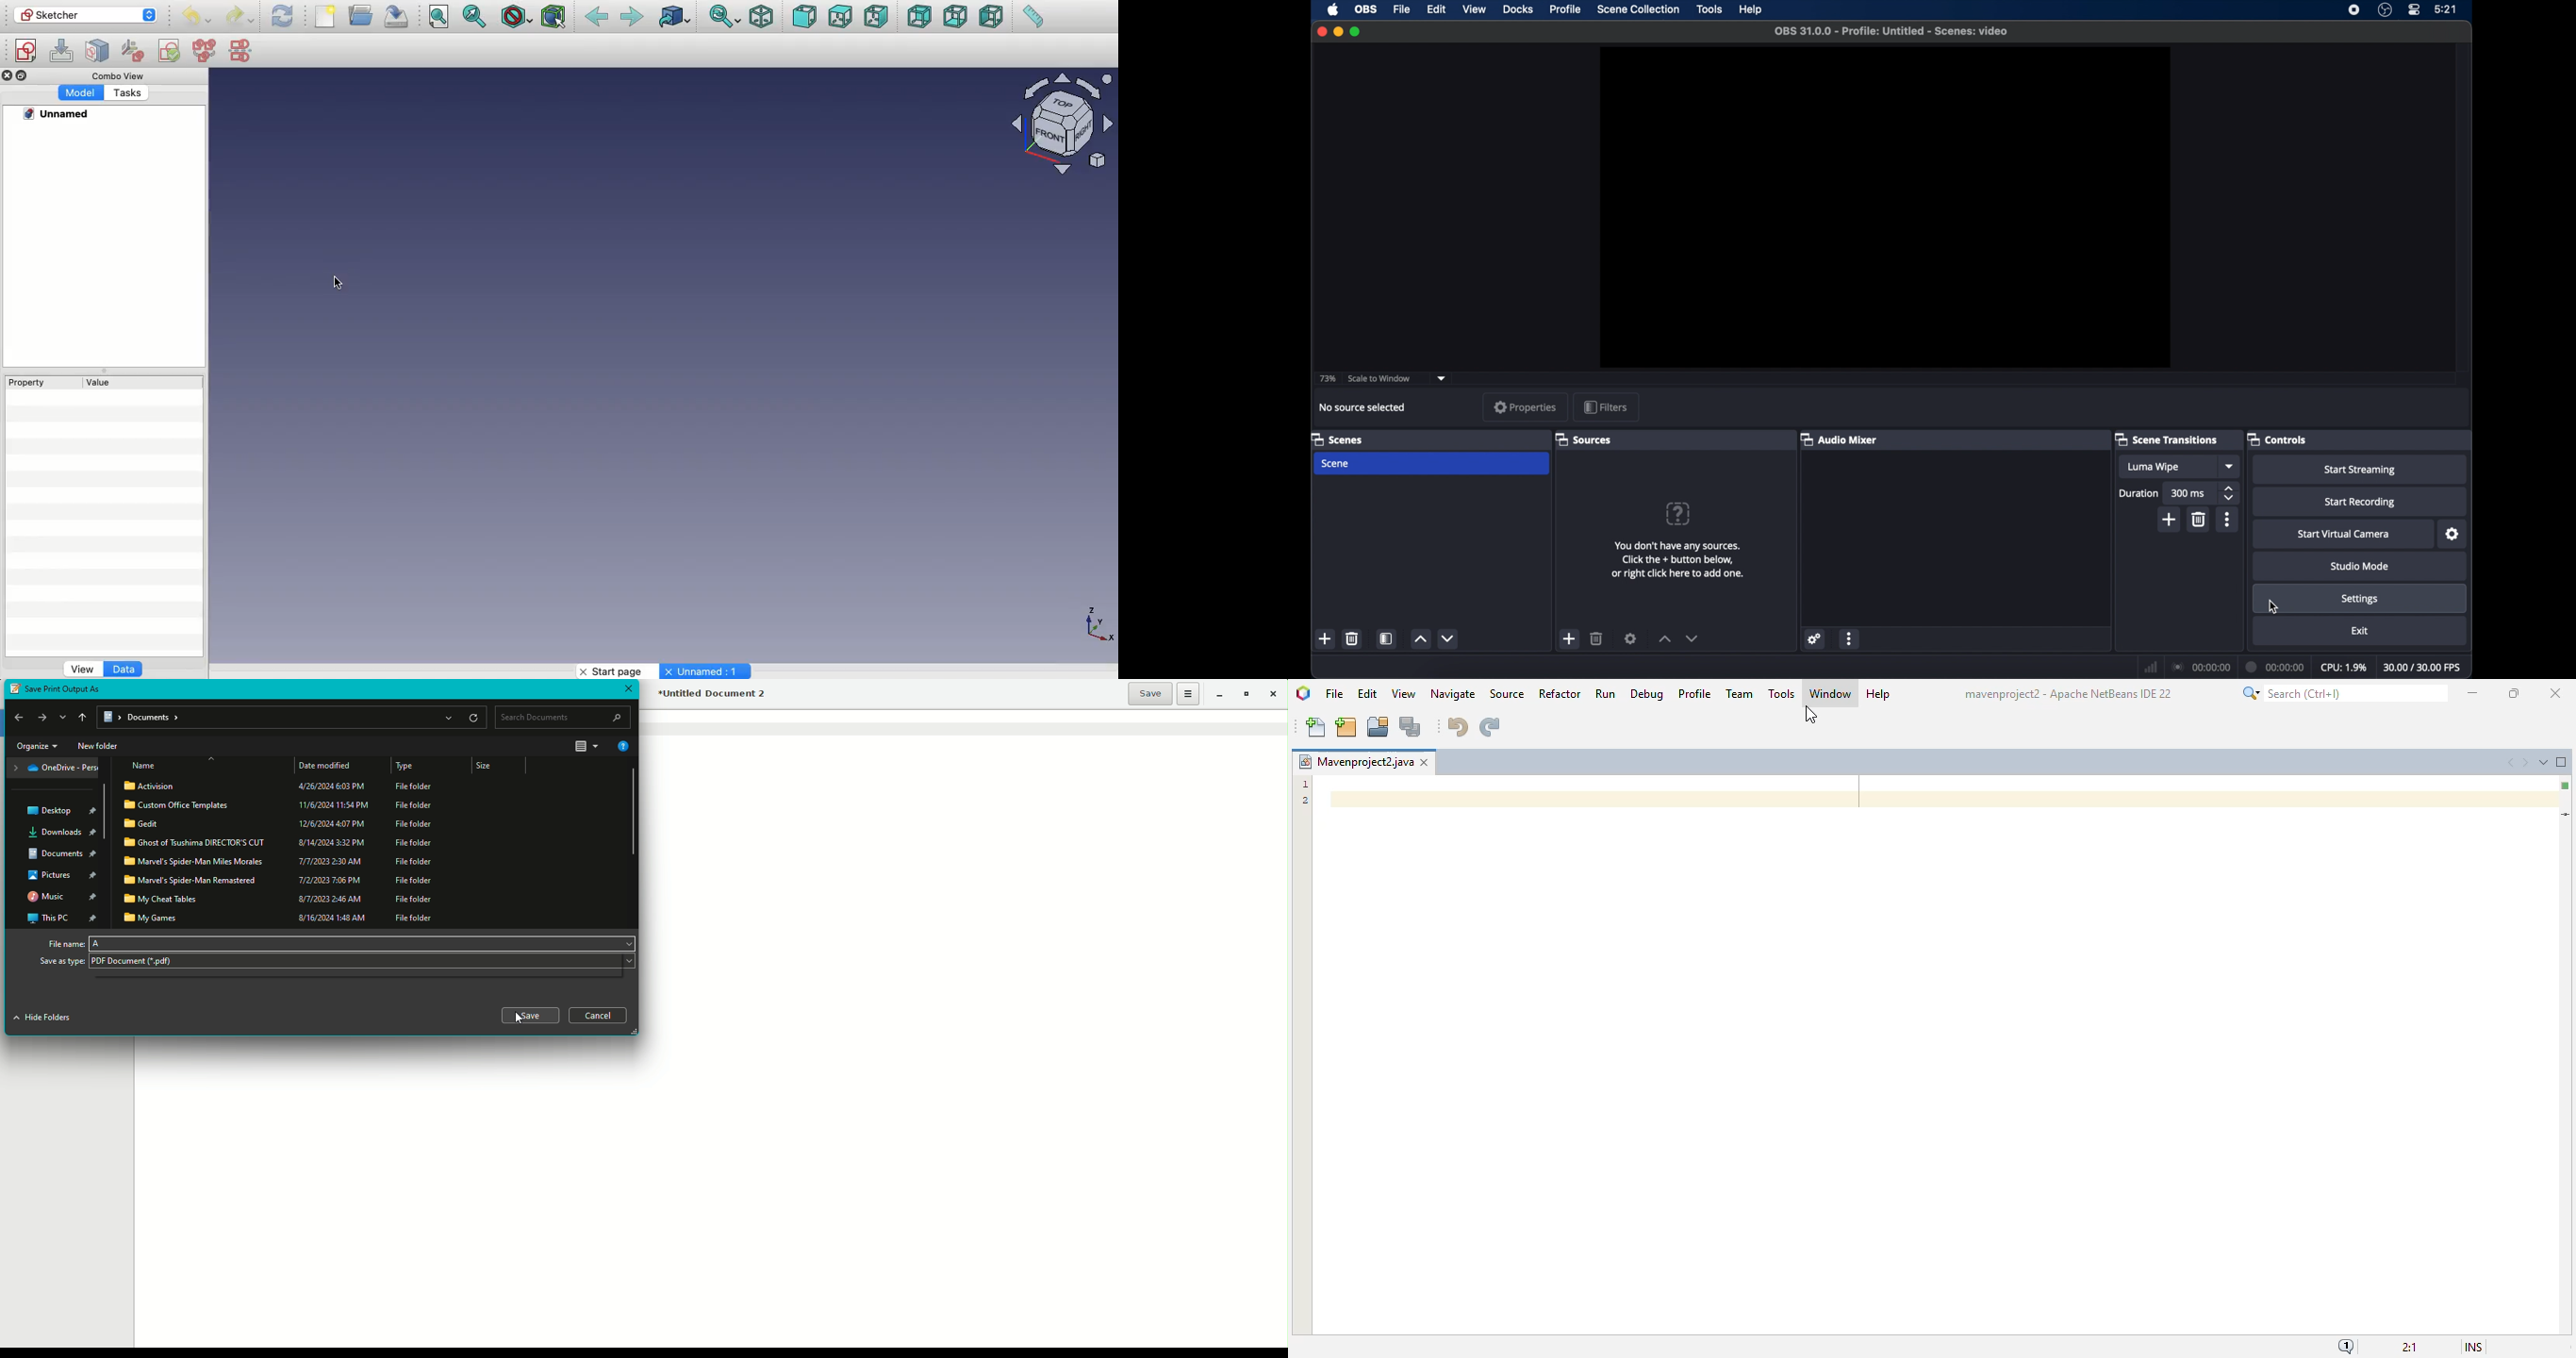  I want to click on minimize, so click(1338, 31).